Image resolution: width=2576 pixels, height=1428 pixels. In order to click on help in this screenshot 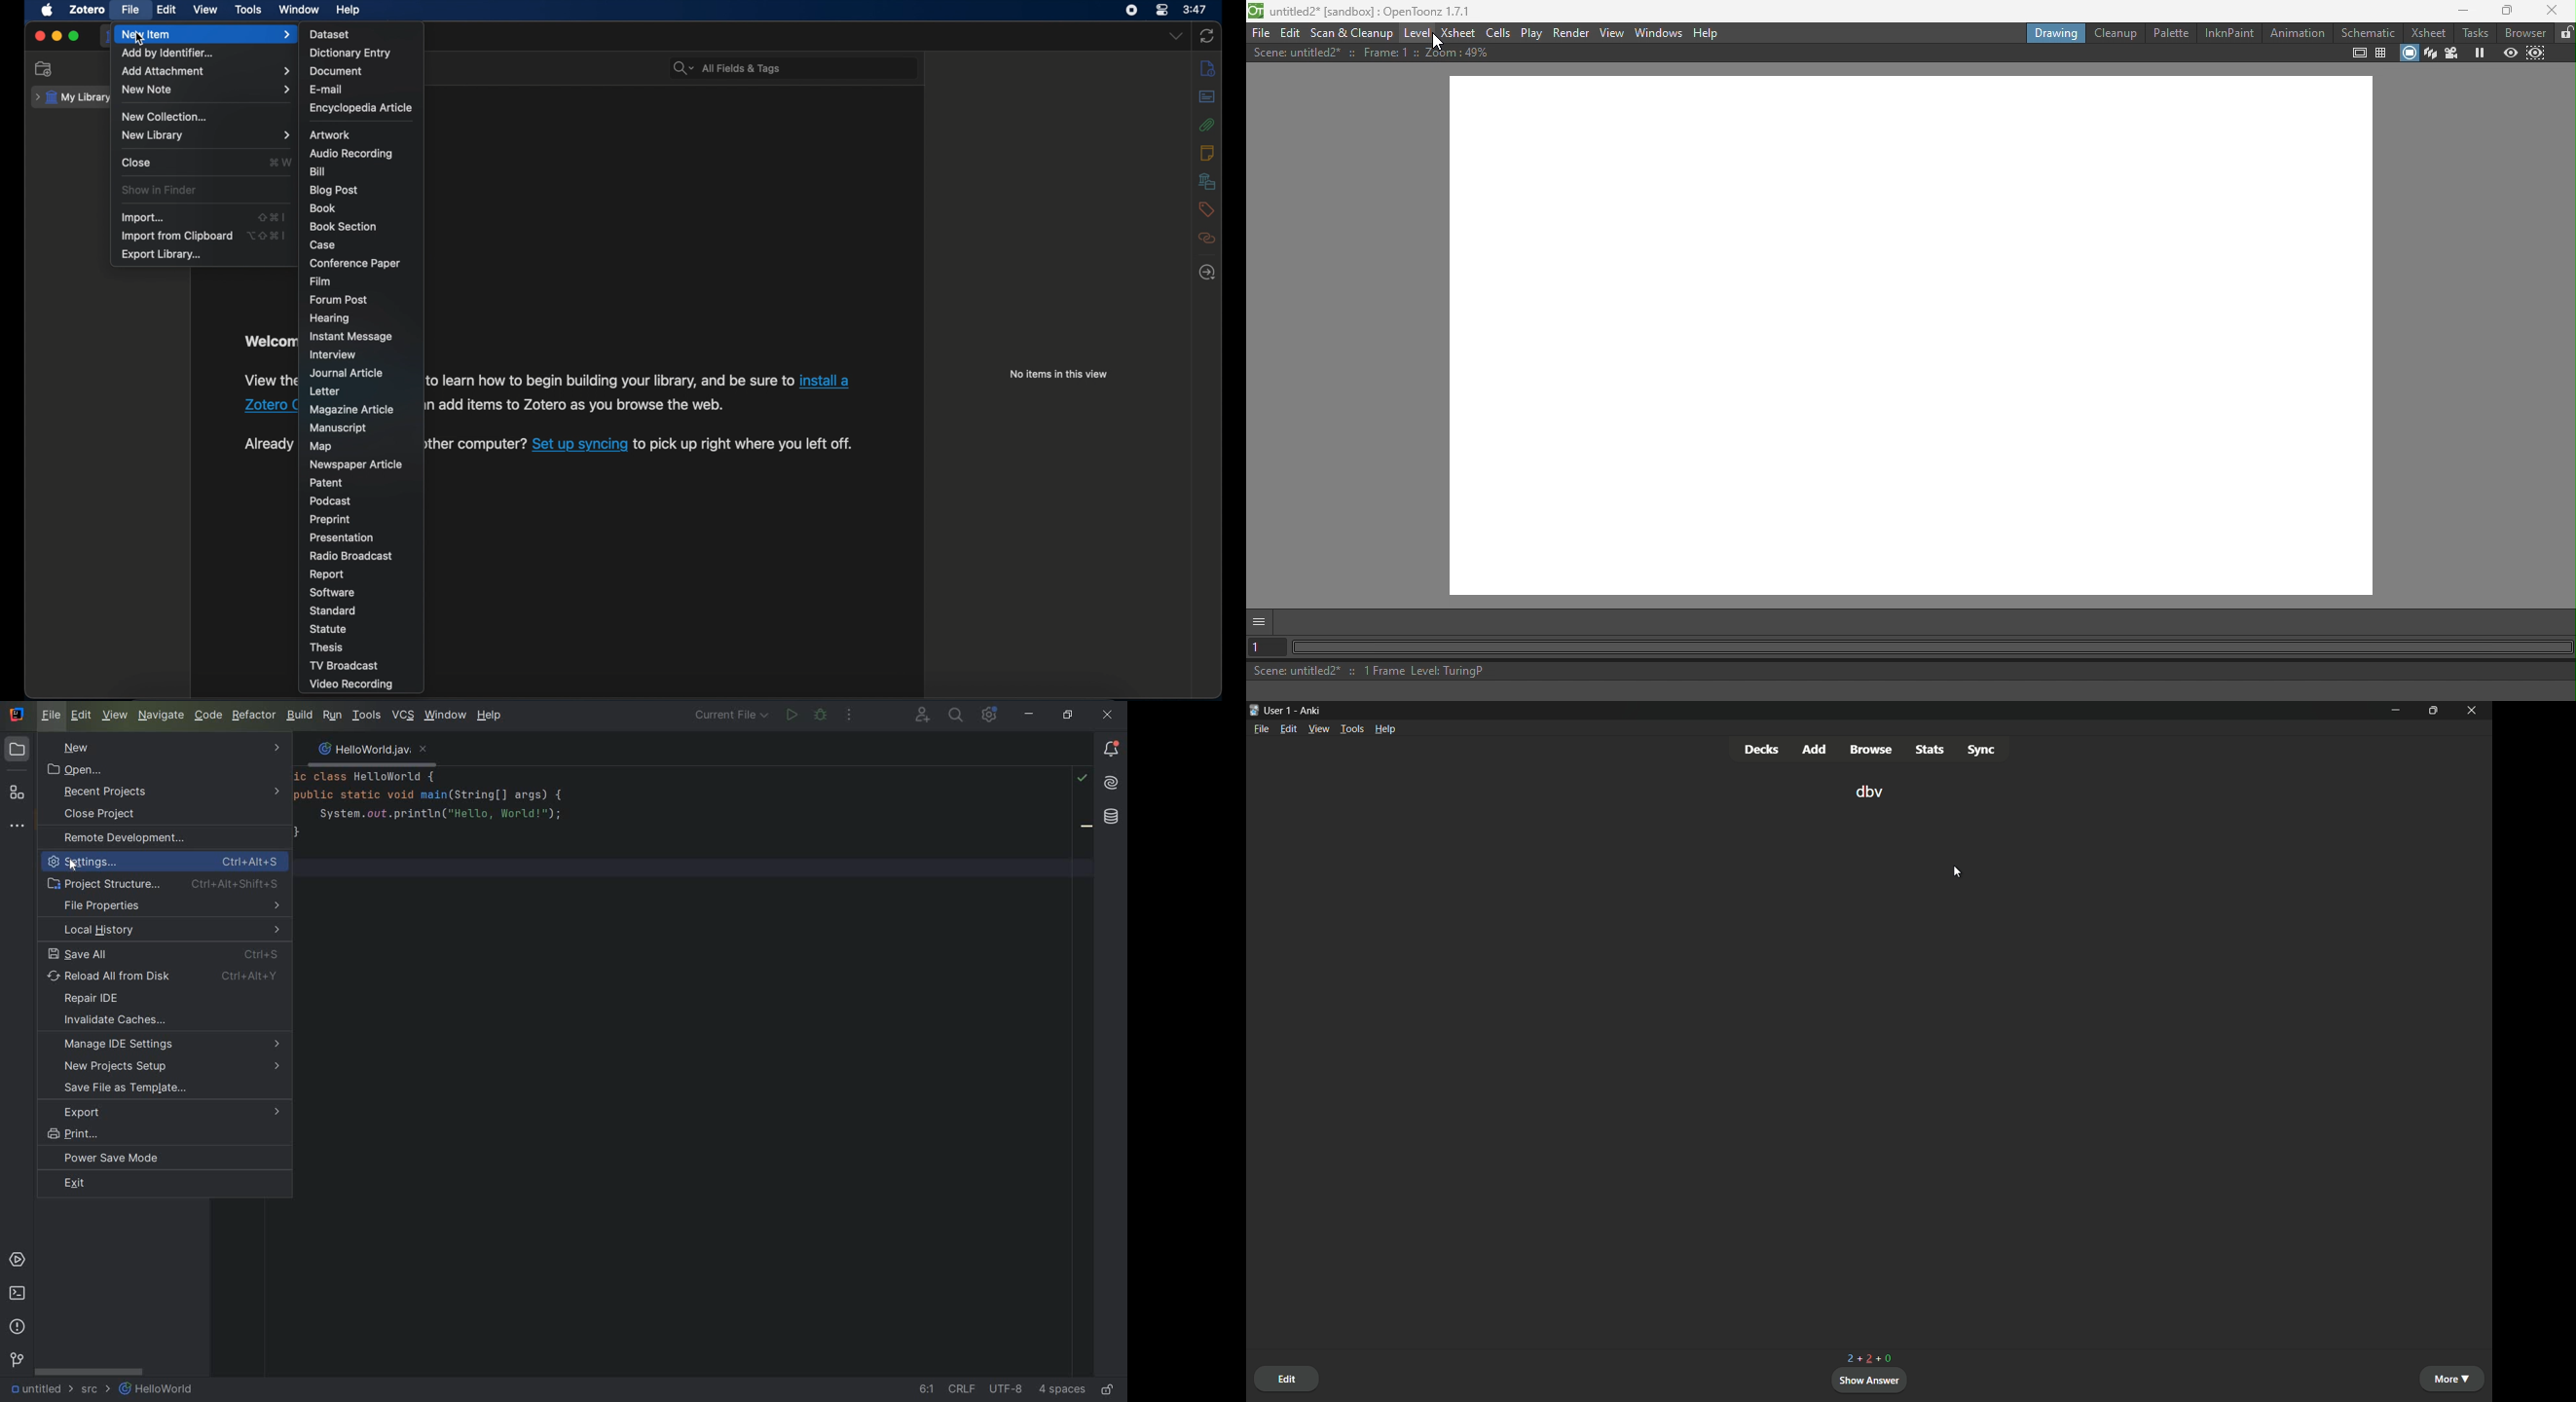, I will do `click(1386, 728)`.